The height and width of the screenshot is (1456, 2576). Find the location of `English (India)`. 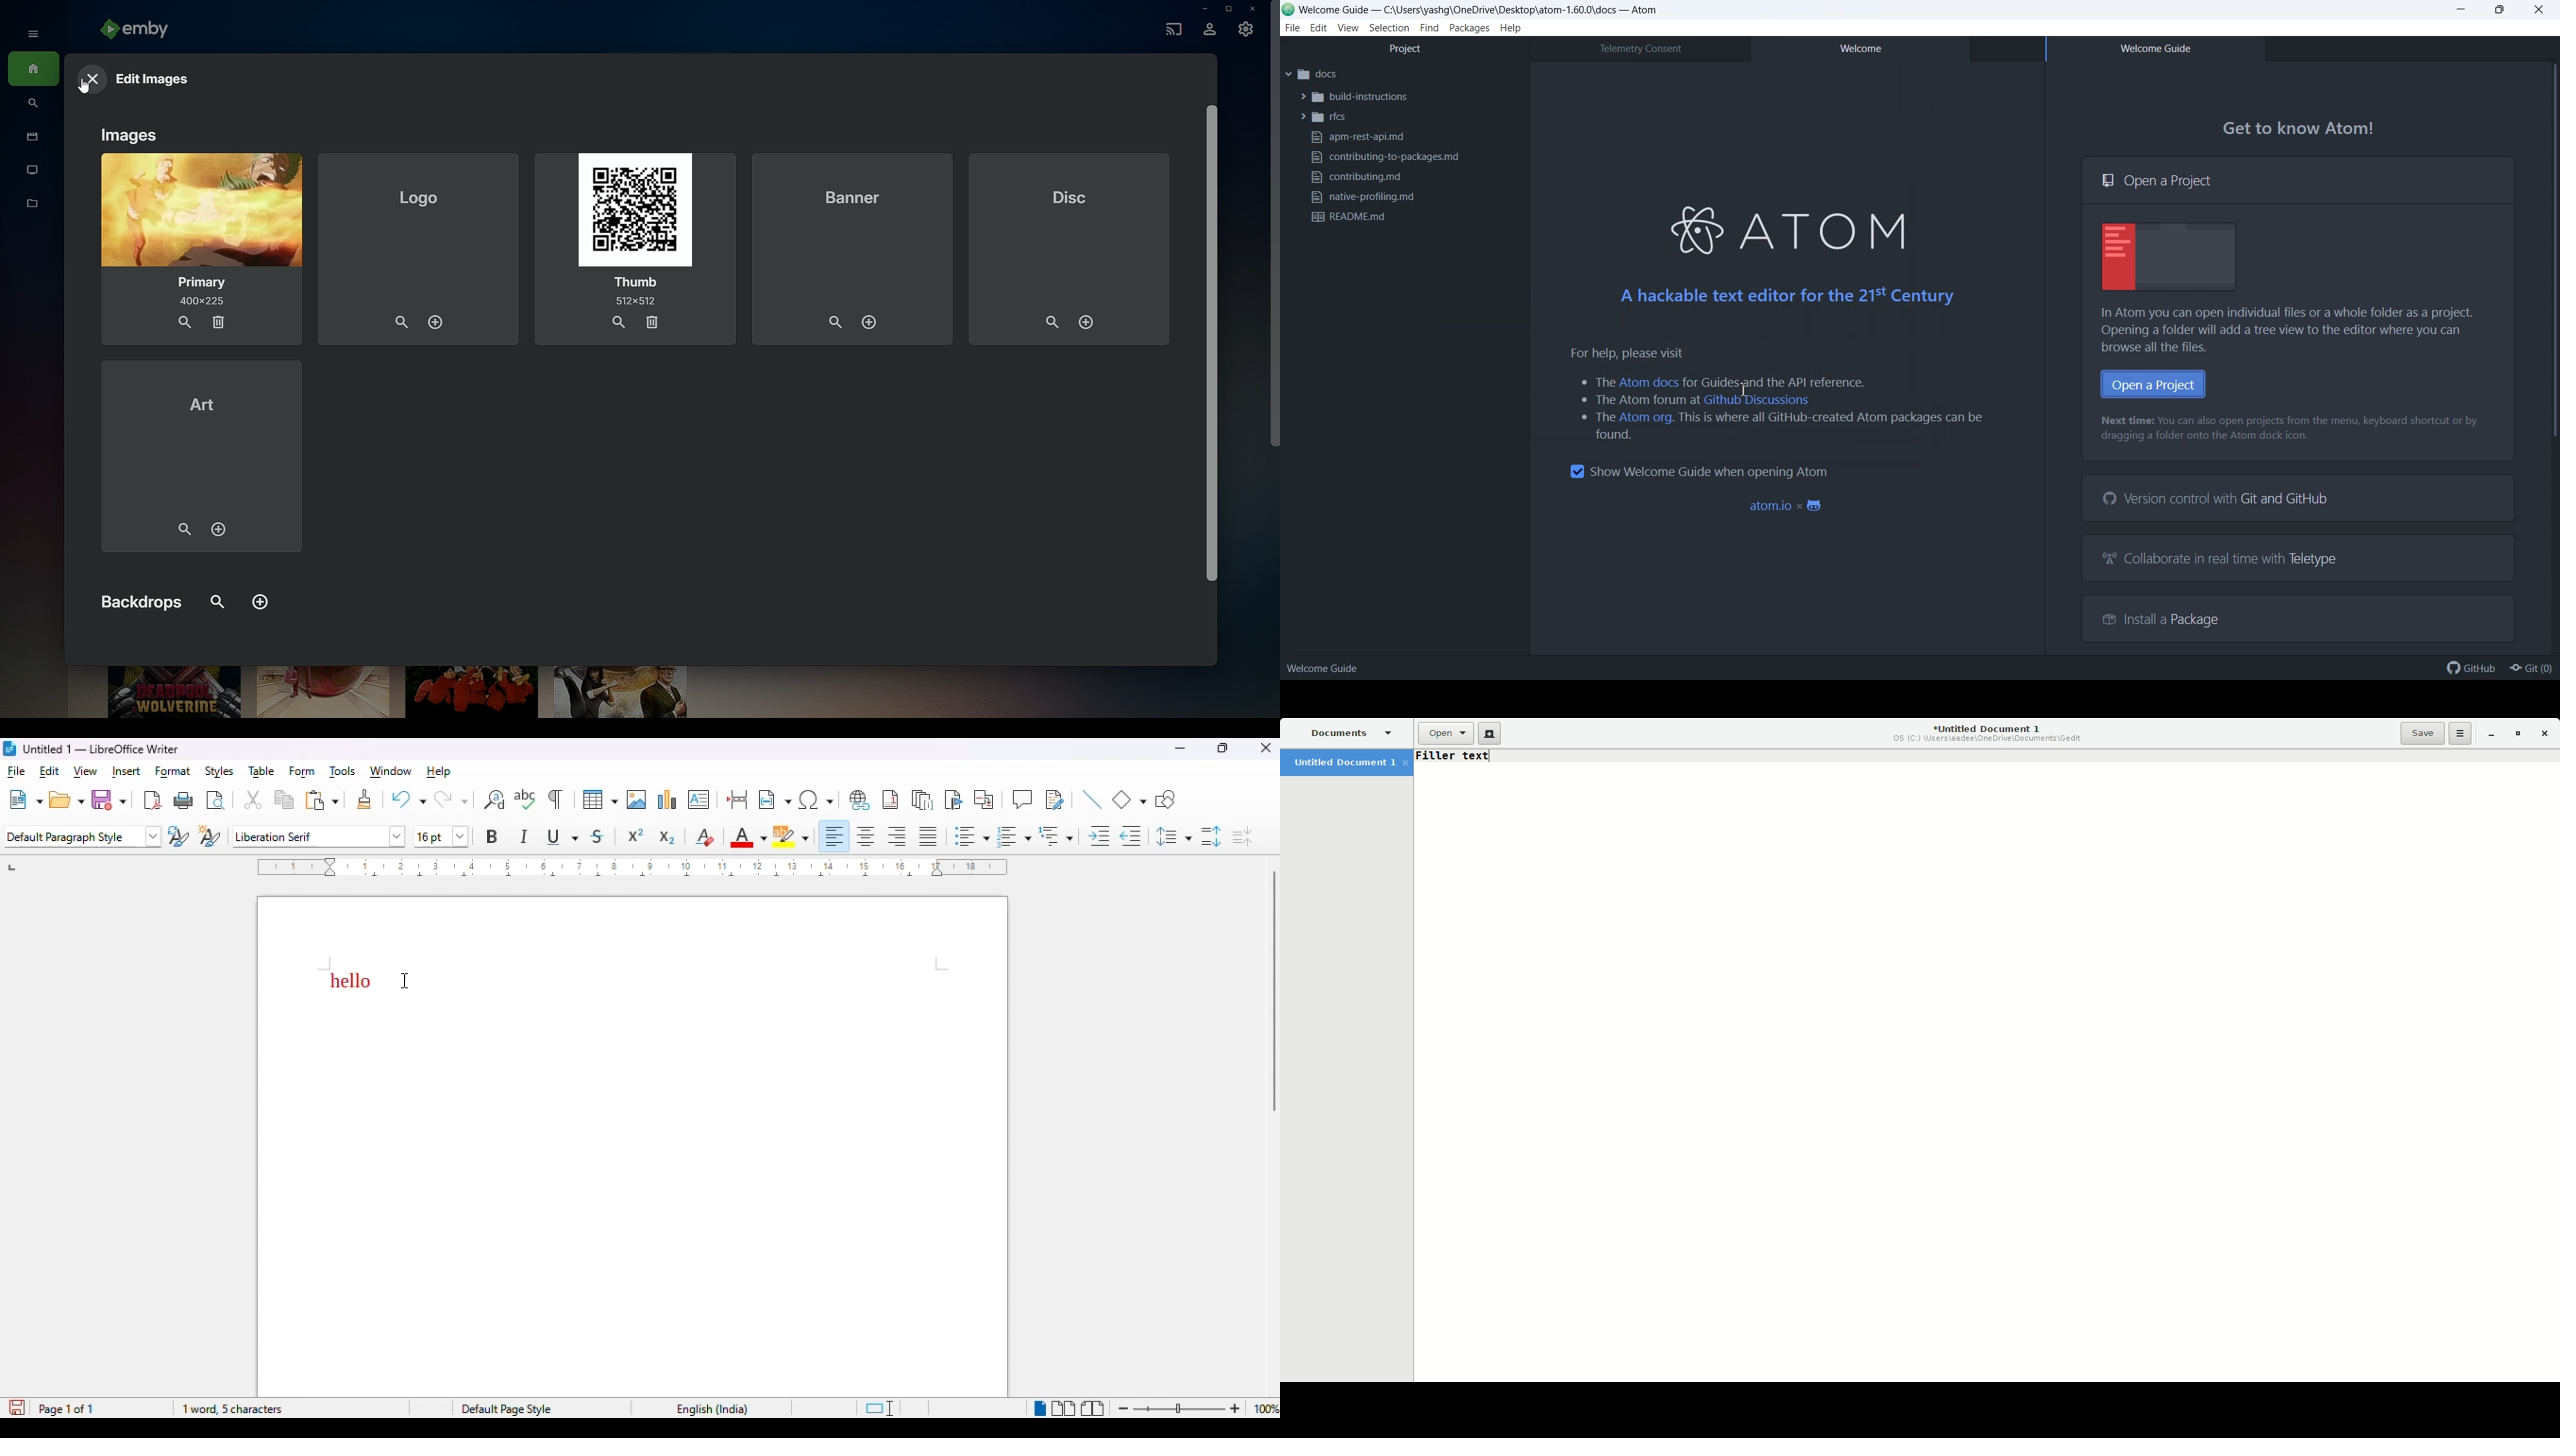

English (India) is located at coordinates (721, 1412).